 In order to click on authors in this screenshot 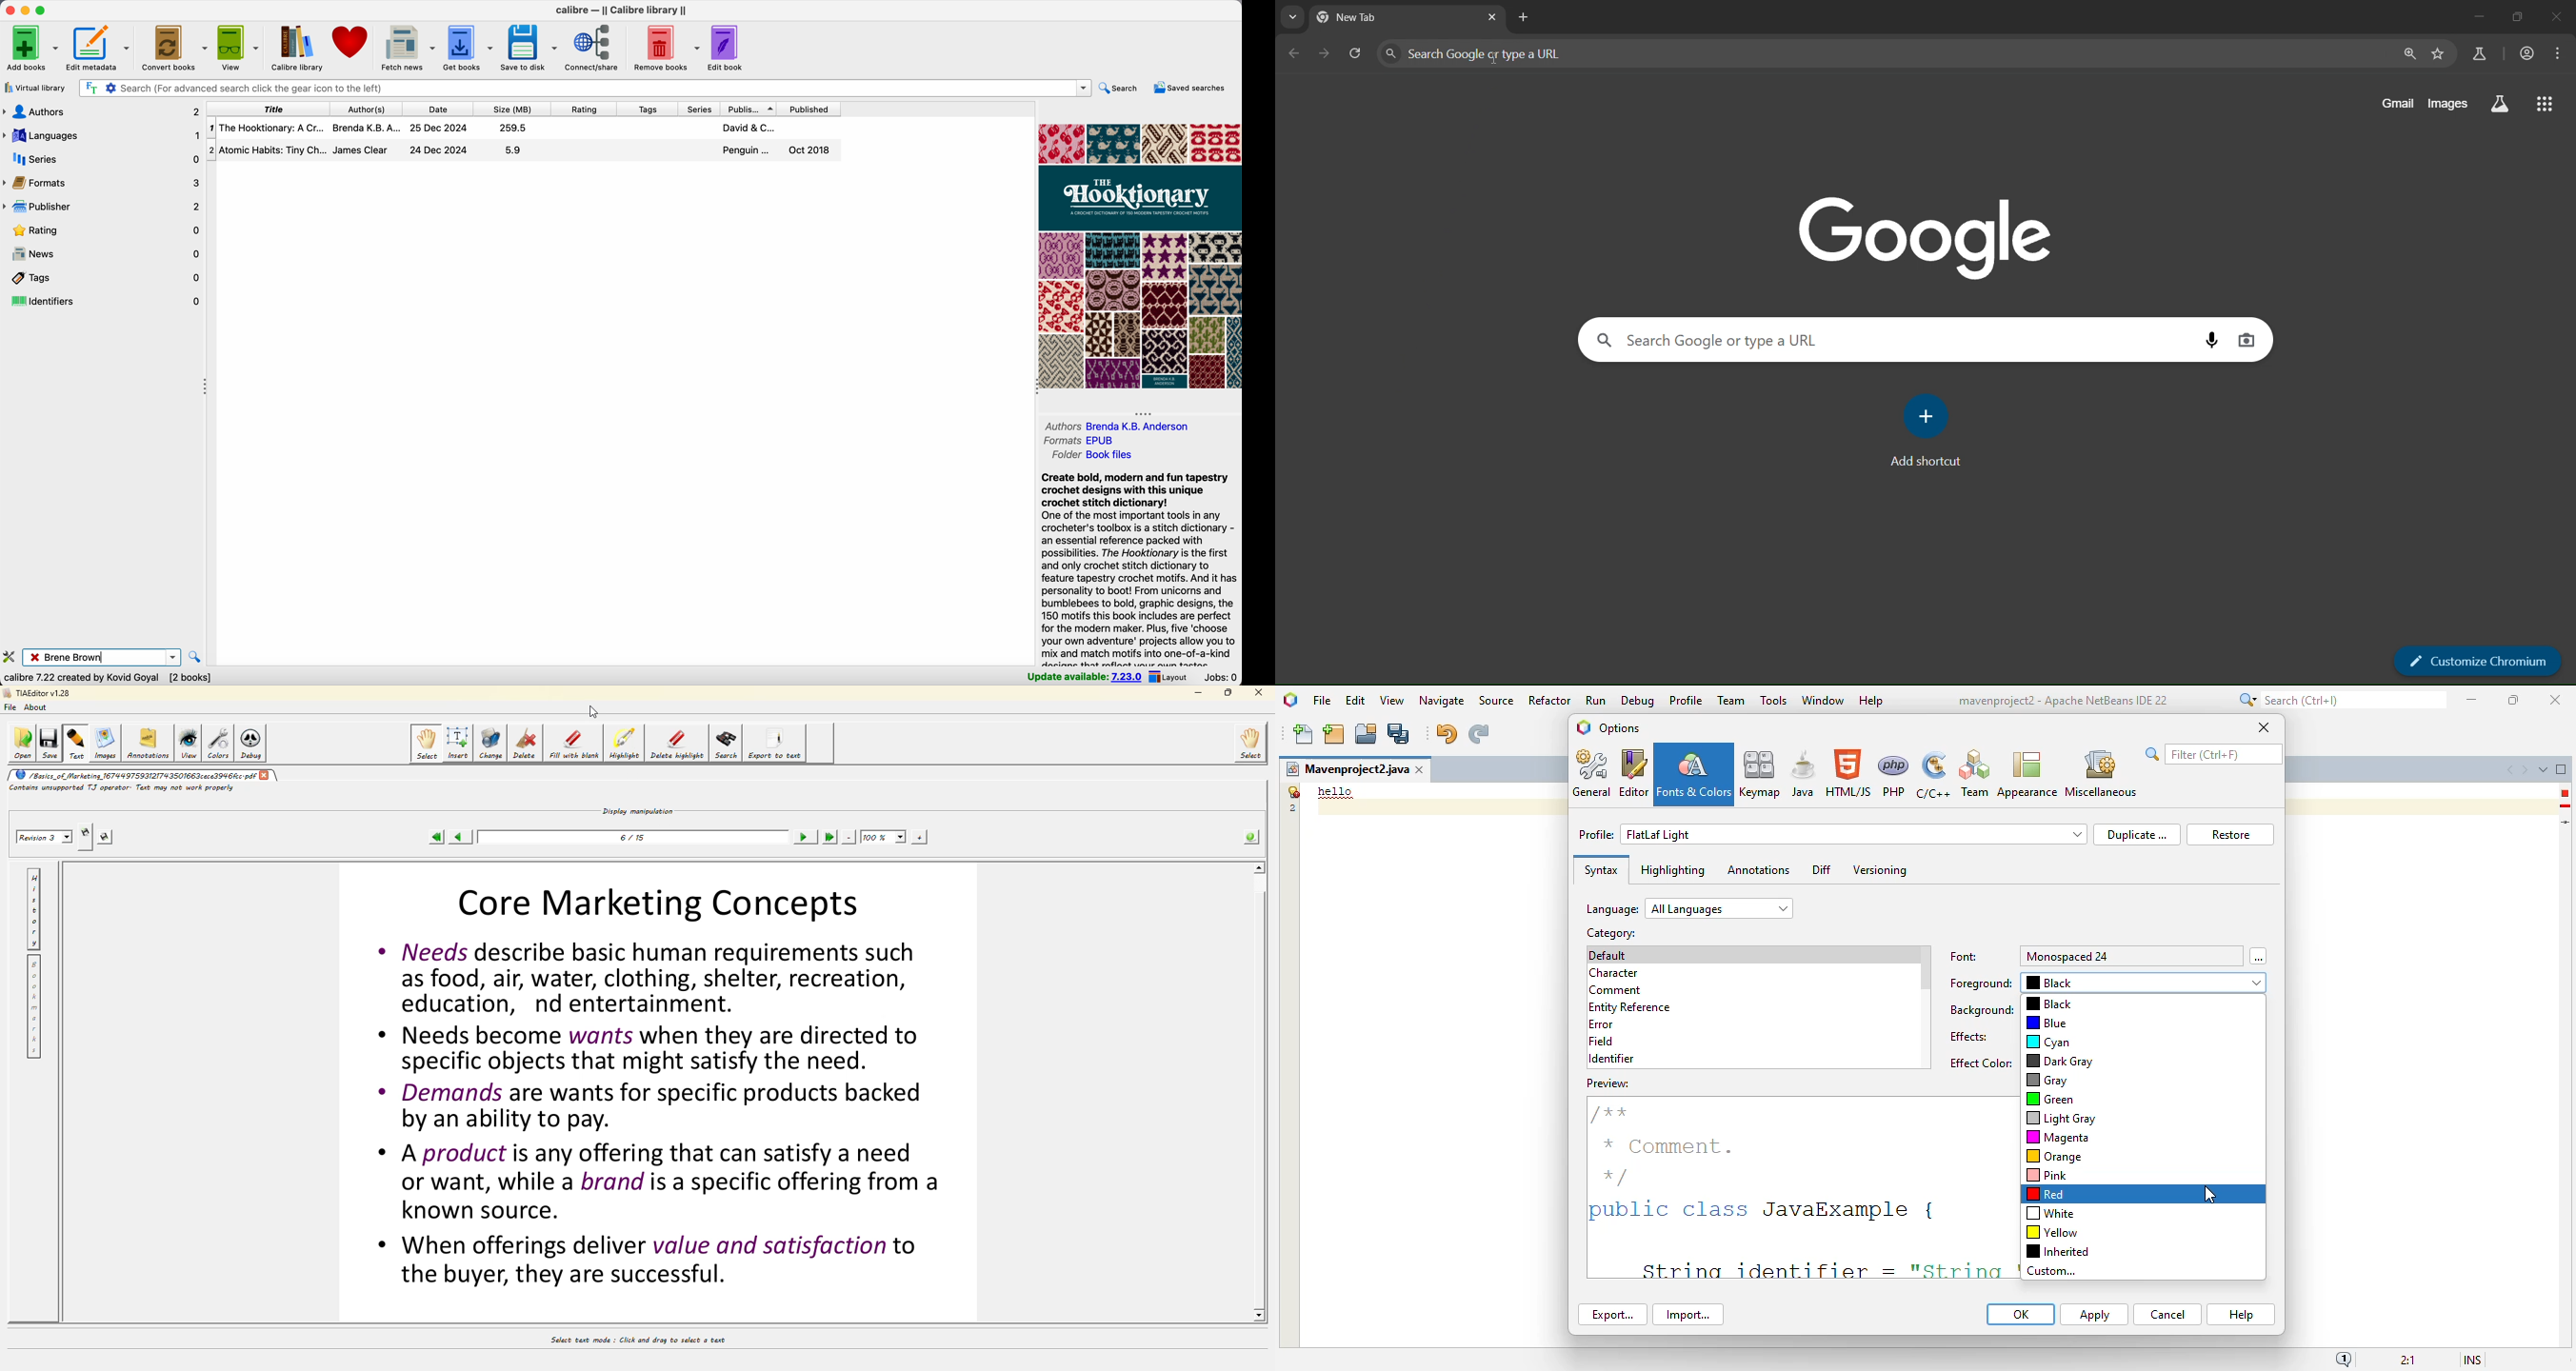, I will do `click(101, 111)`.